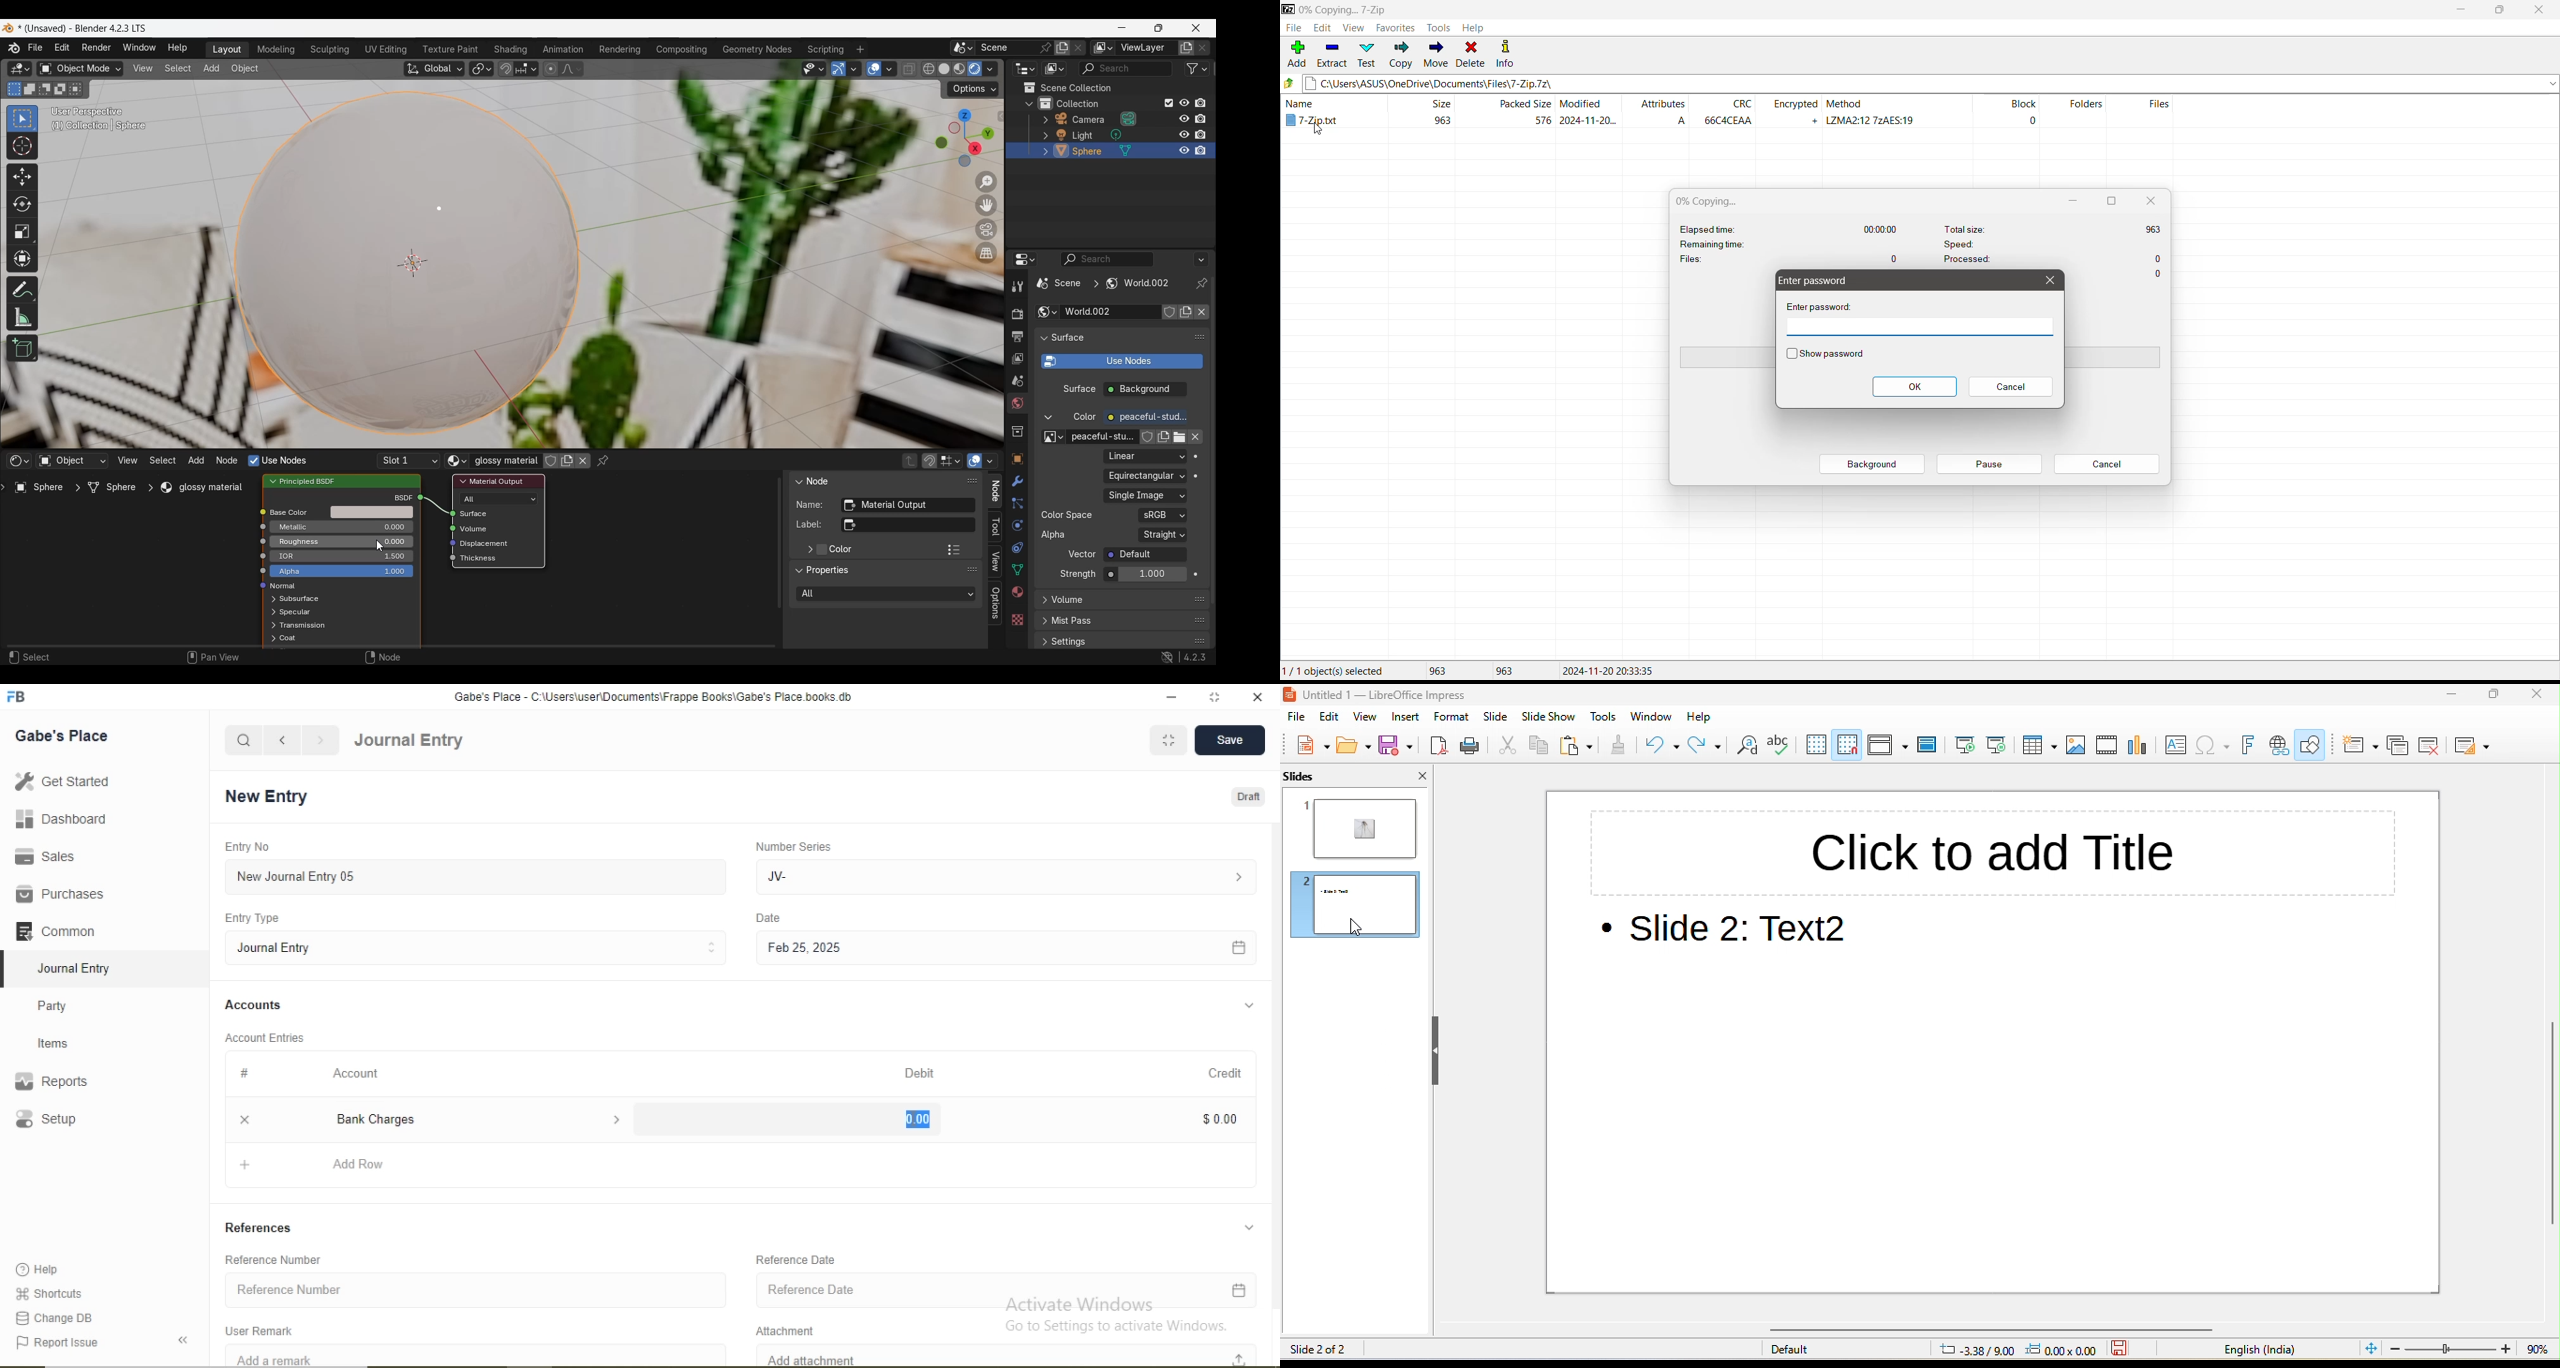  What do you see at coordinates (1897, 113) in the screenshot?
I see `Encryption Method` at bounding box center [1897, 113].